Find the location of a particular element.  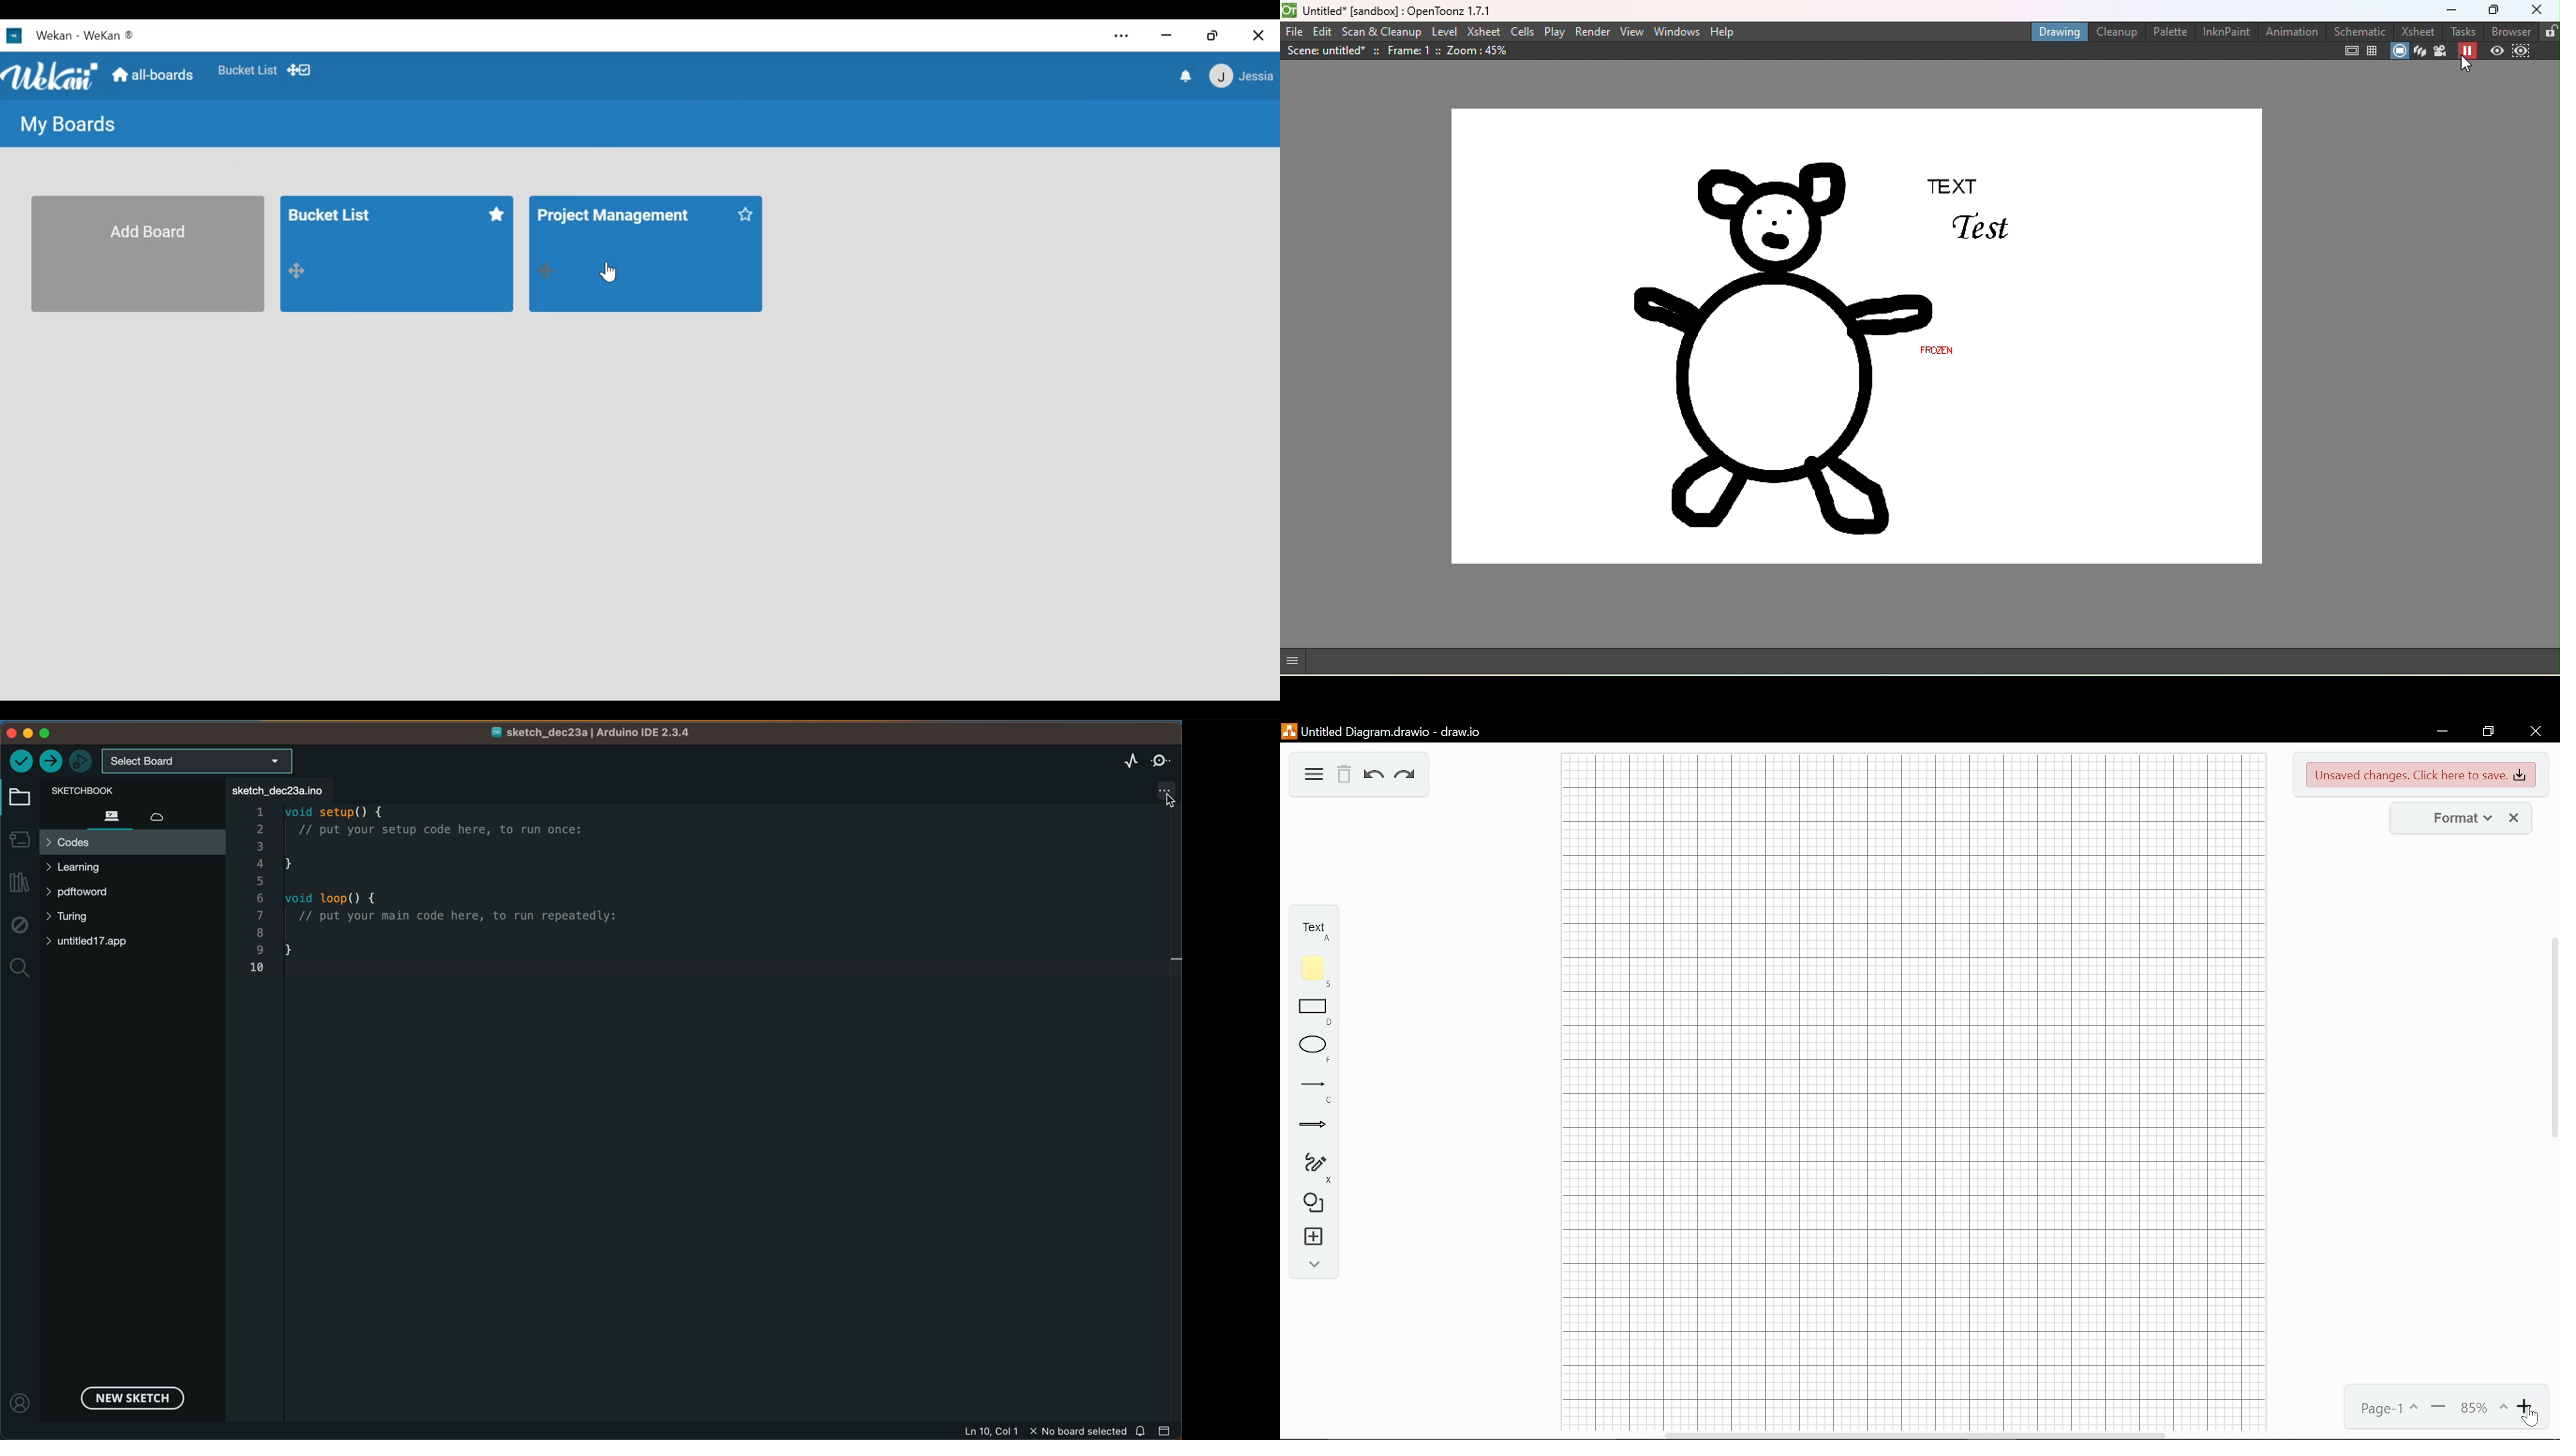

files is located at coordinates (110, 815).